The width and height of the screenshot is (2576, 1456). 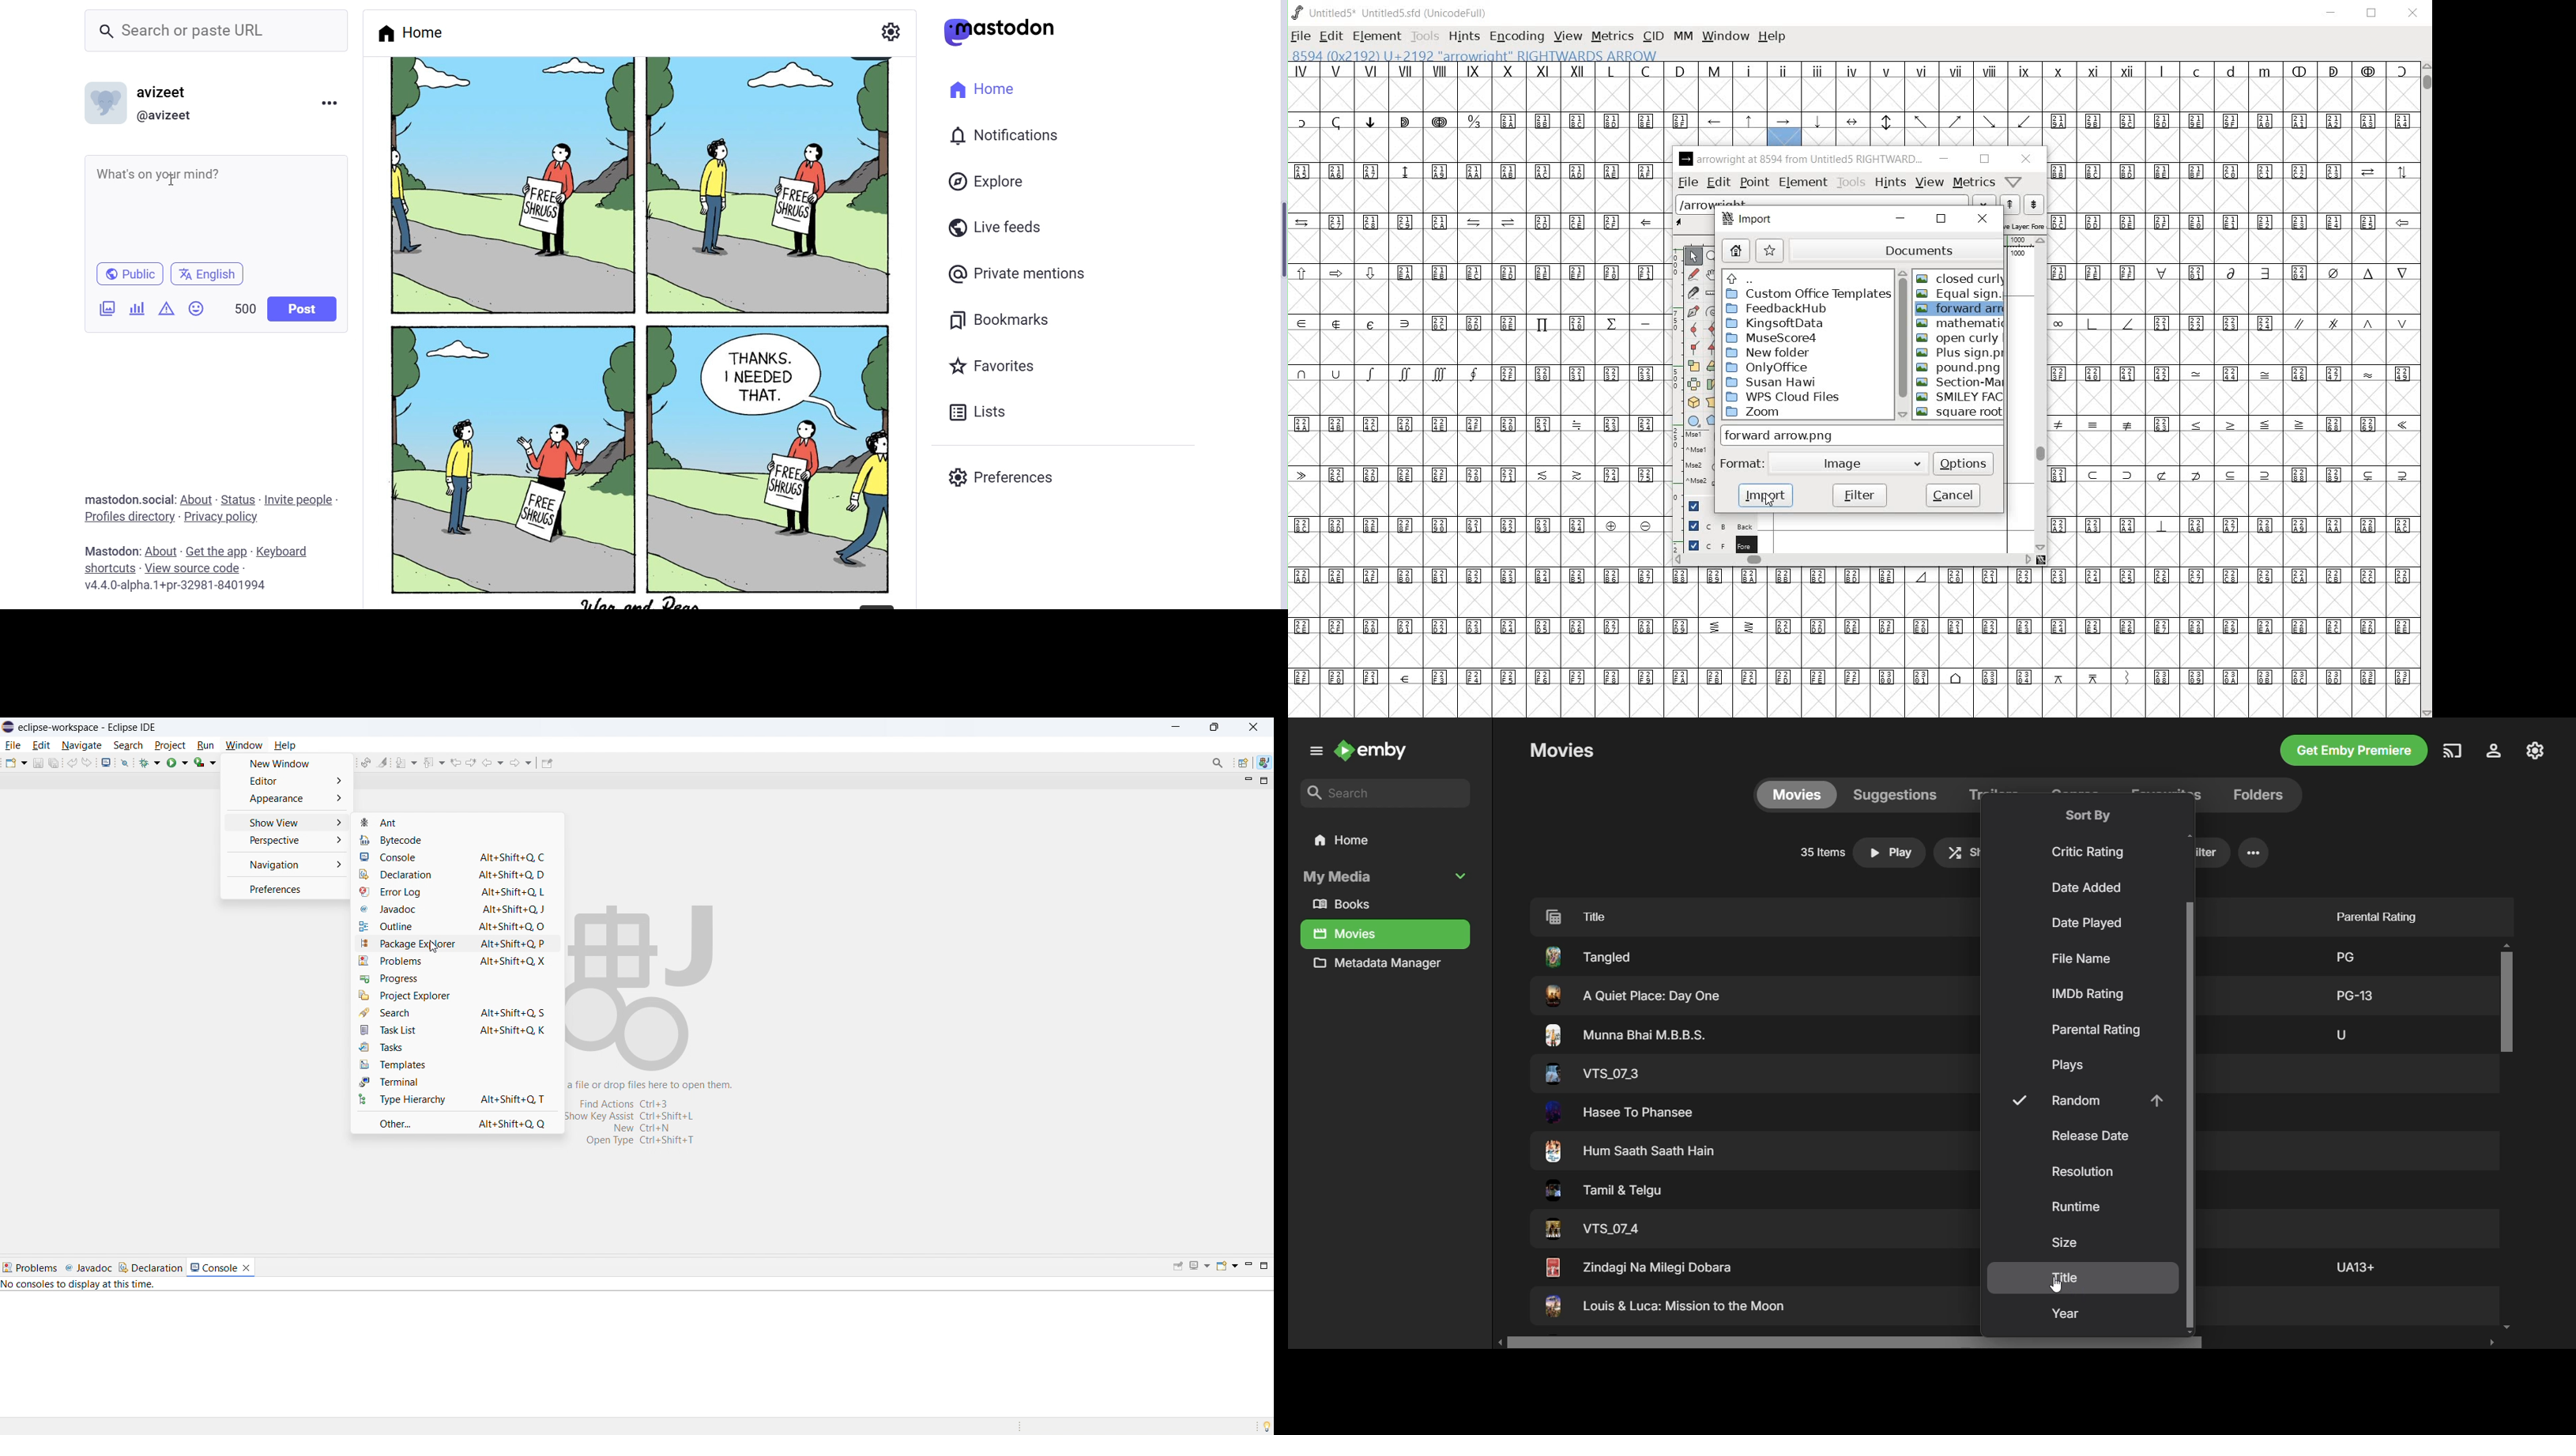 I want to click on scale the selection, so click(x=1694, y=365).